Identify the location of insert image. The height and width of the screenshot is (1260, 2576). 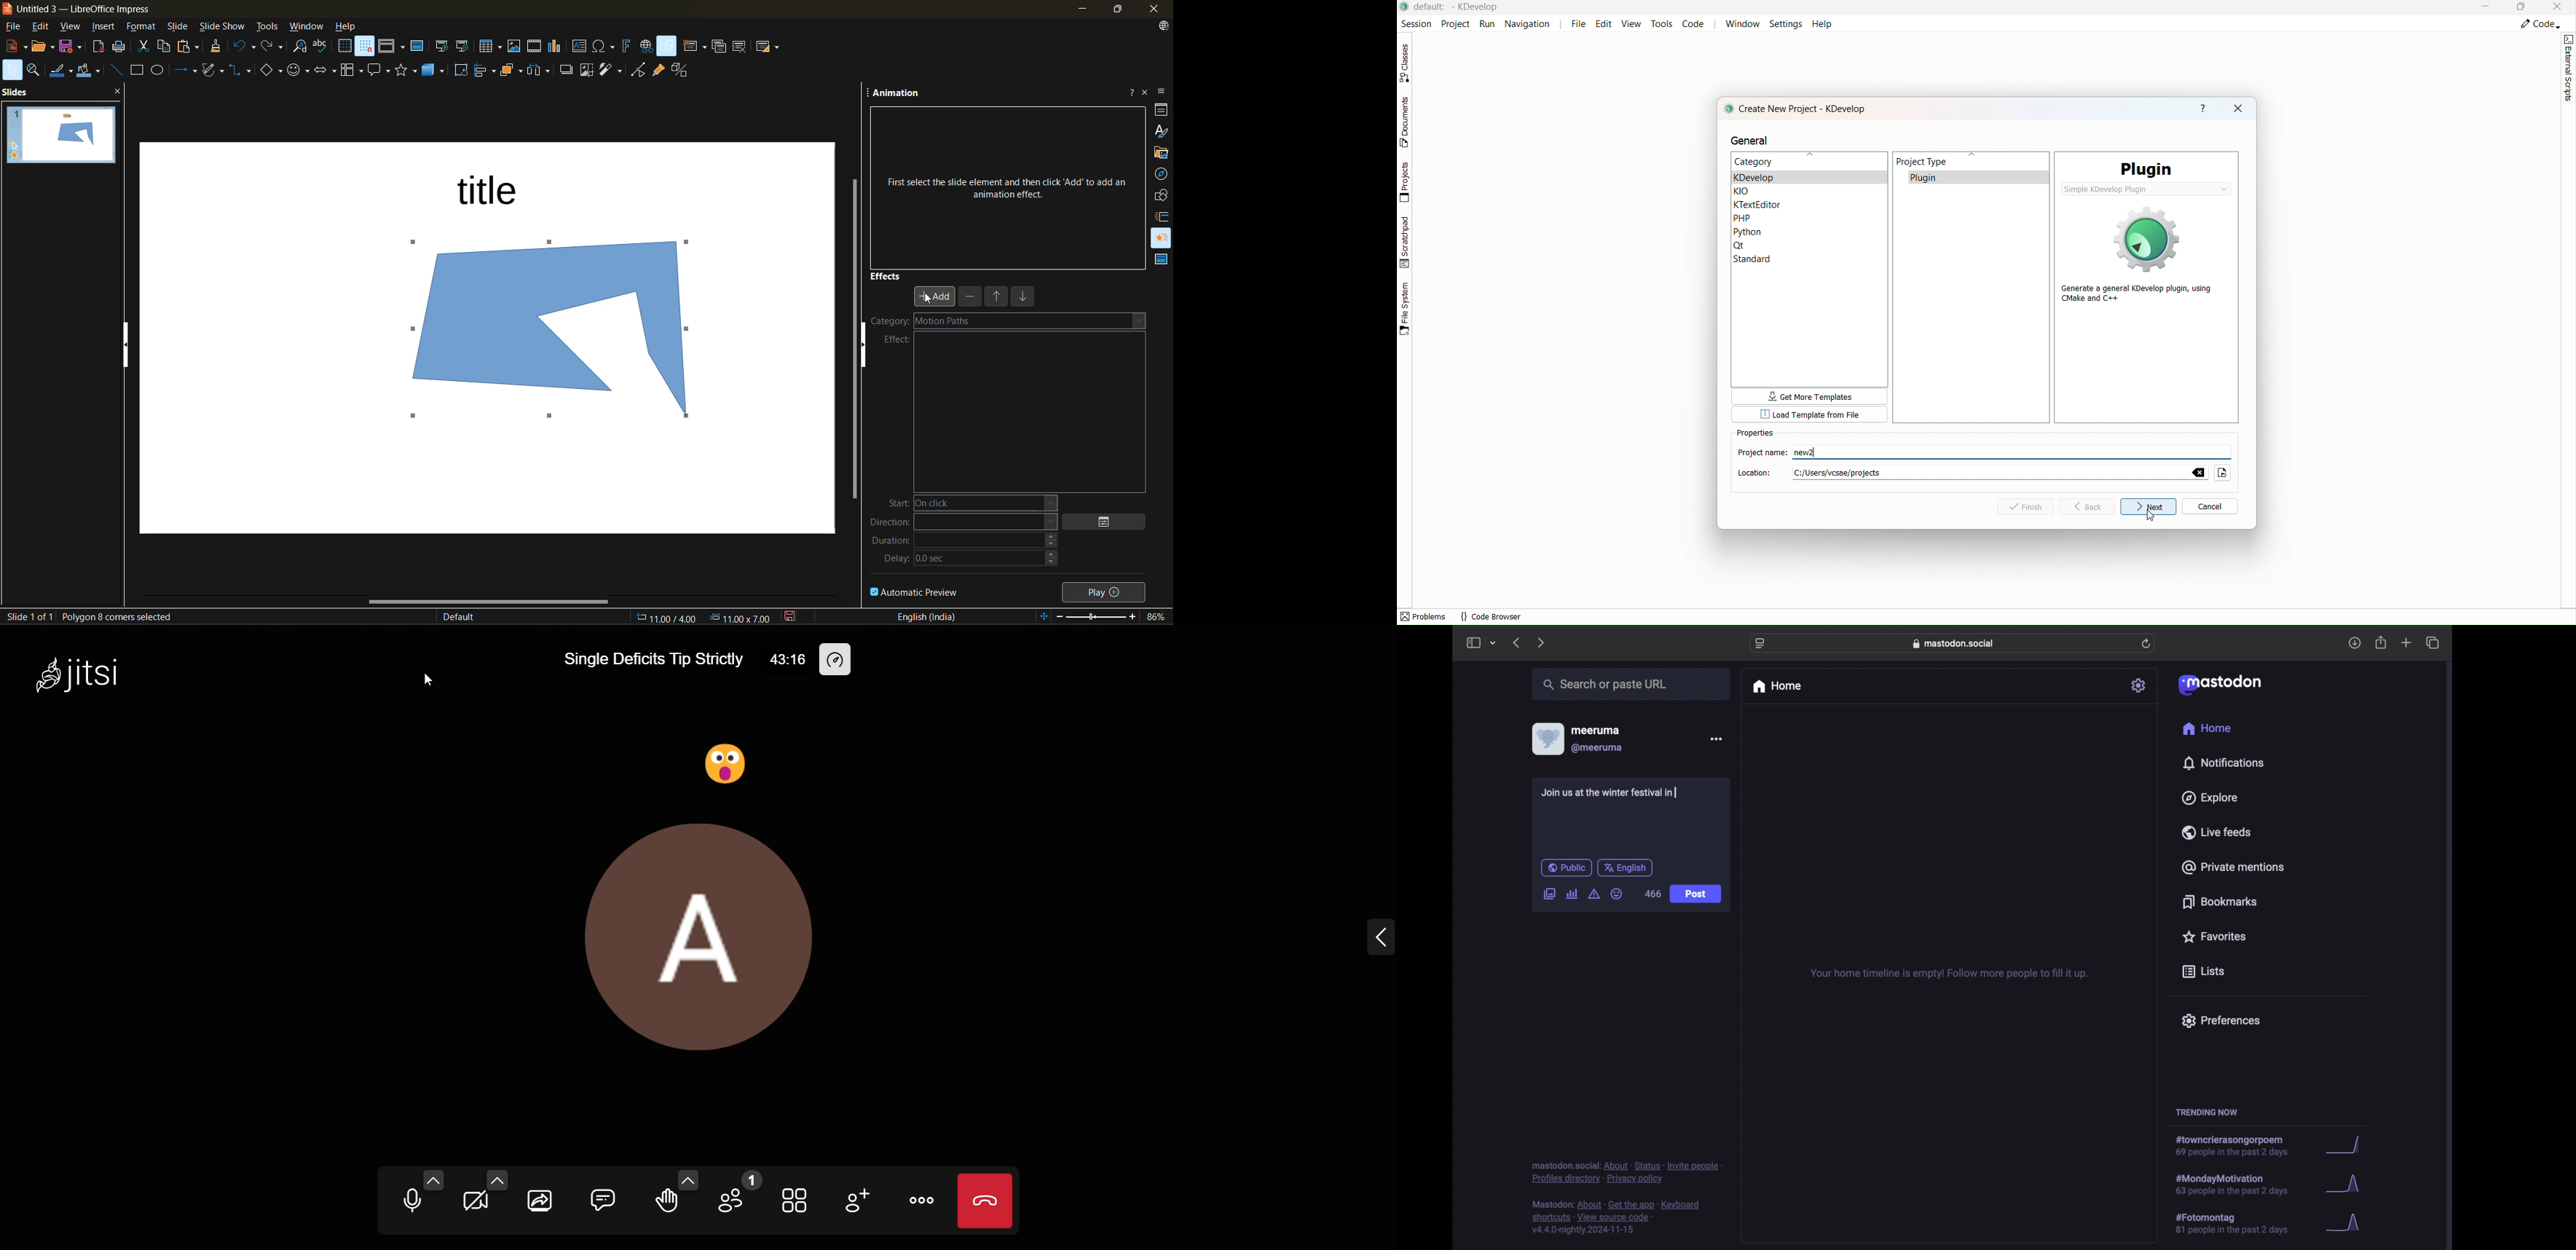
(514, 46).